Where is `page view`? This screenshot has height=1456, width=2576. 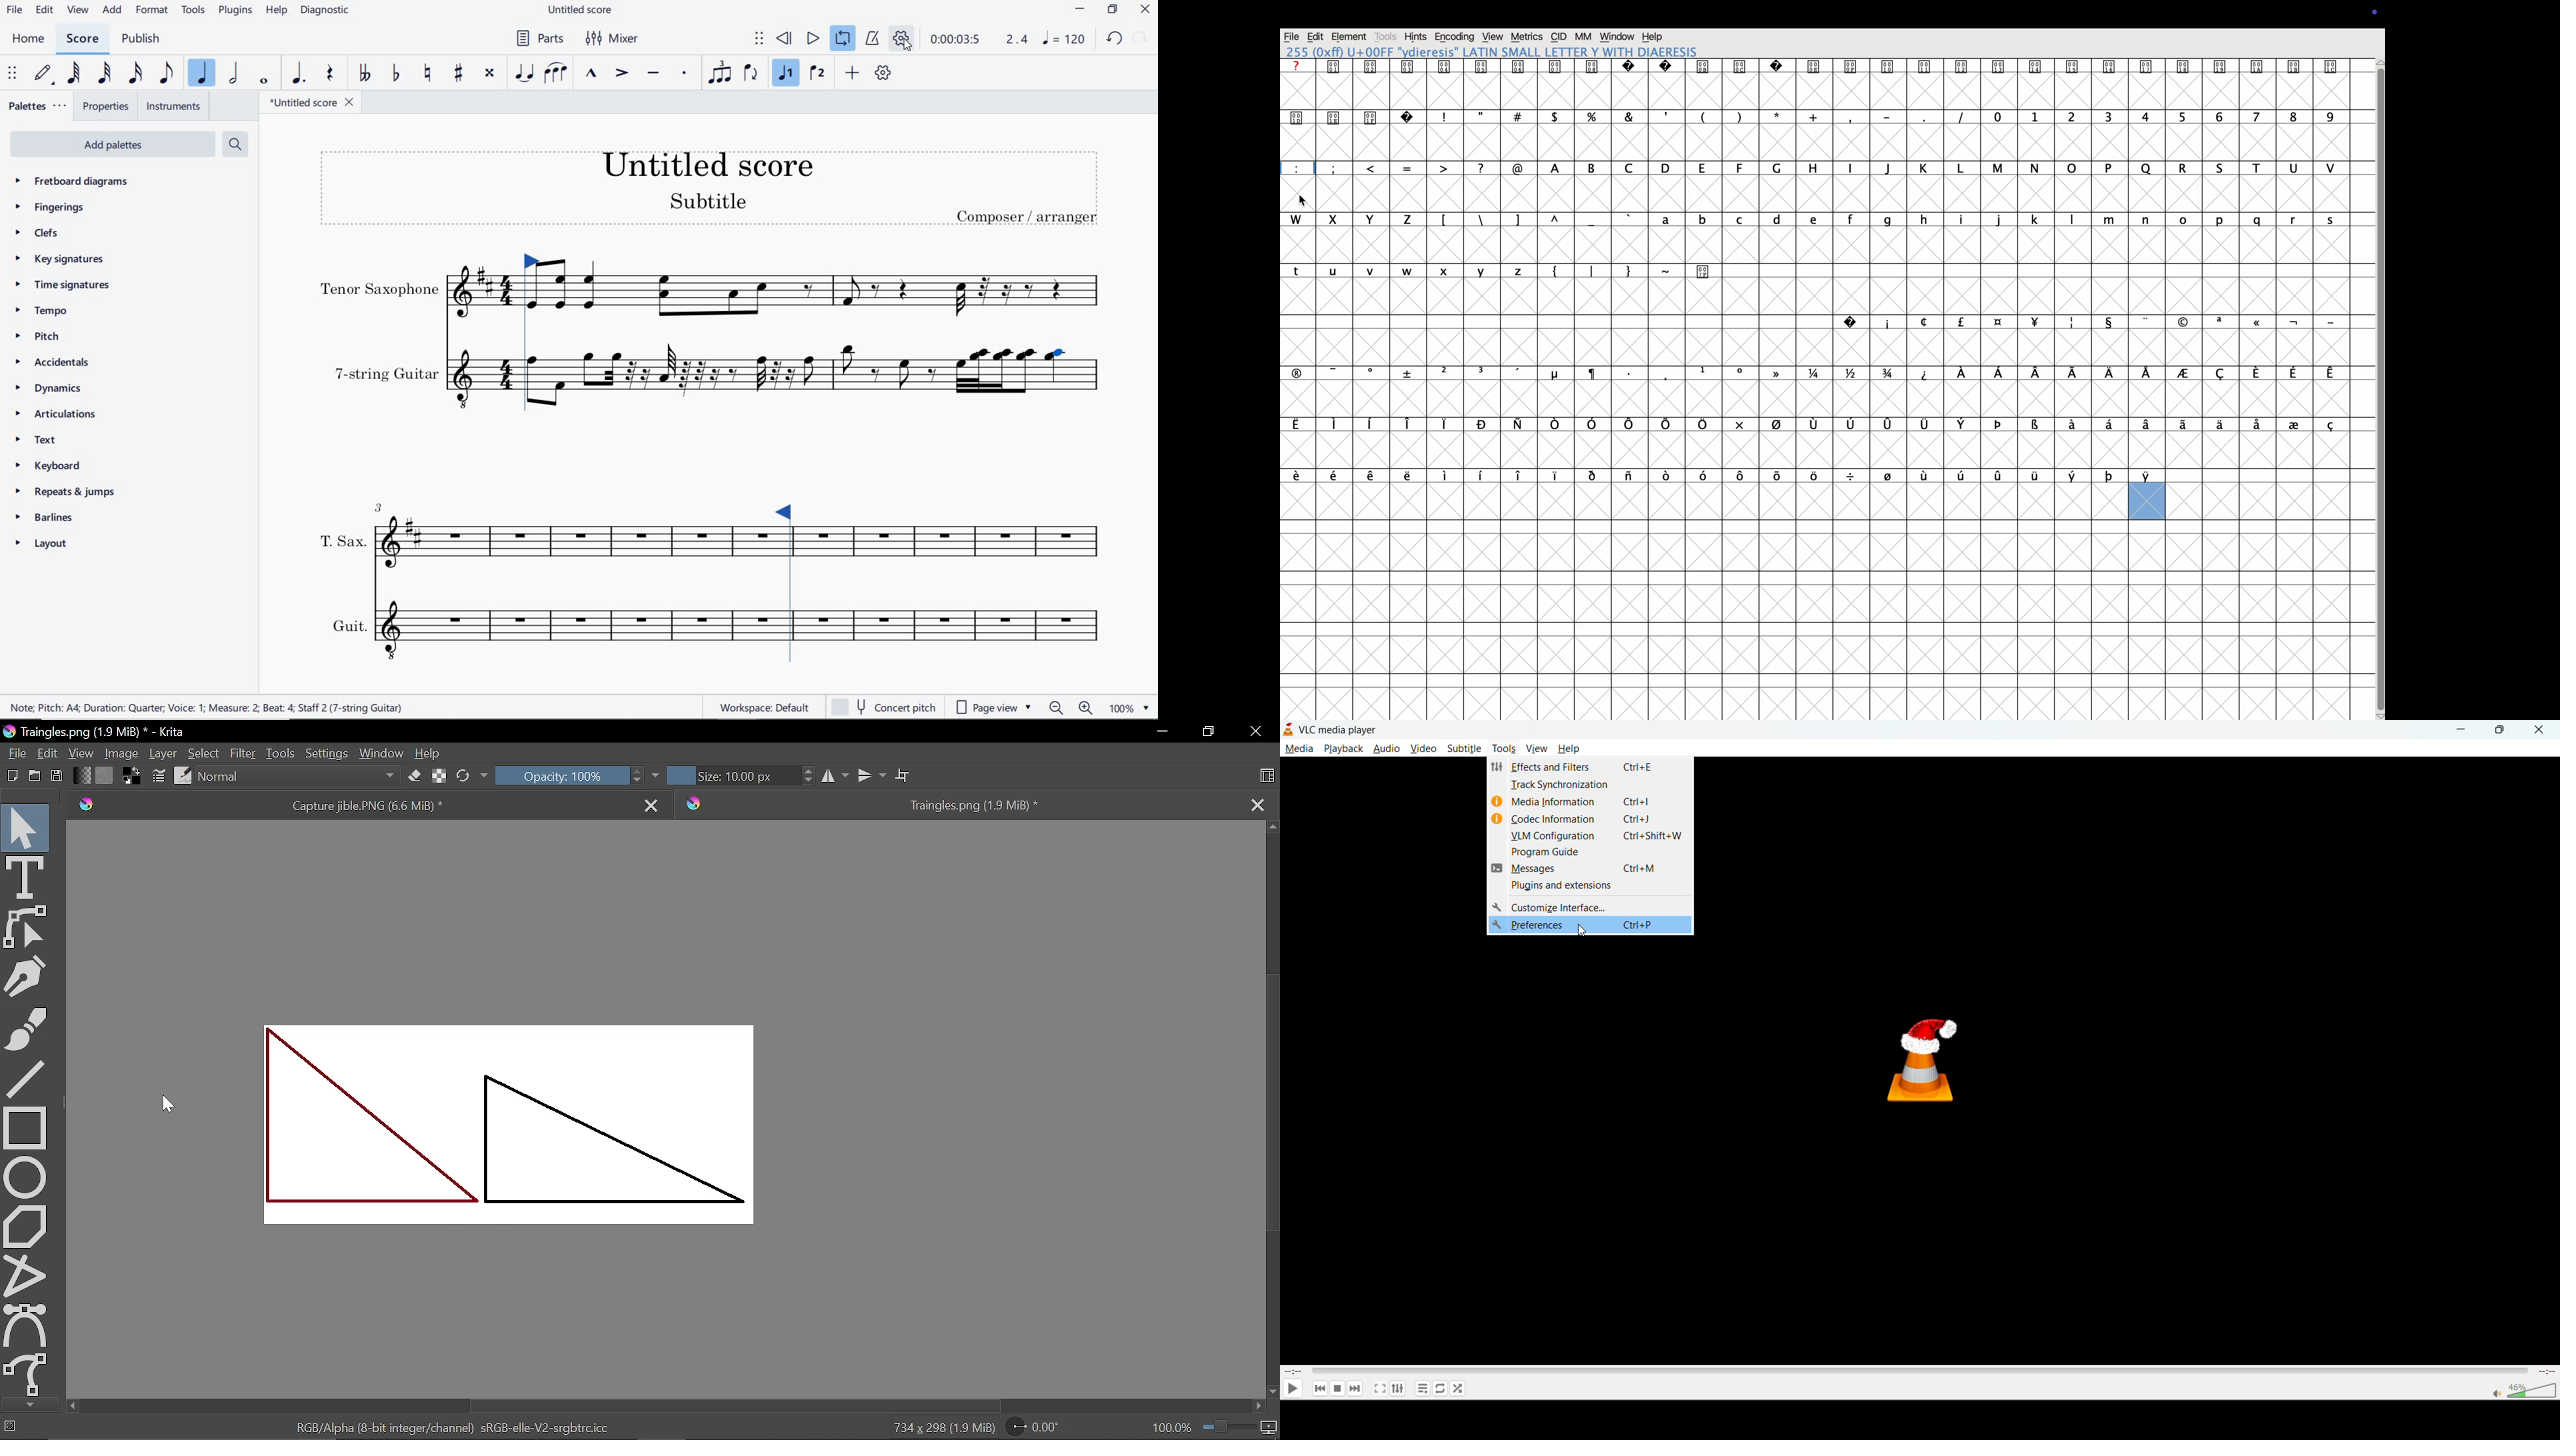
page view is located at coordinates (994, 708).